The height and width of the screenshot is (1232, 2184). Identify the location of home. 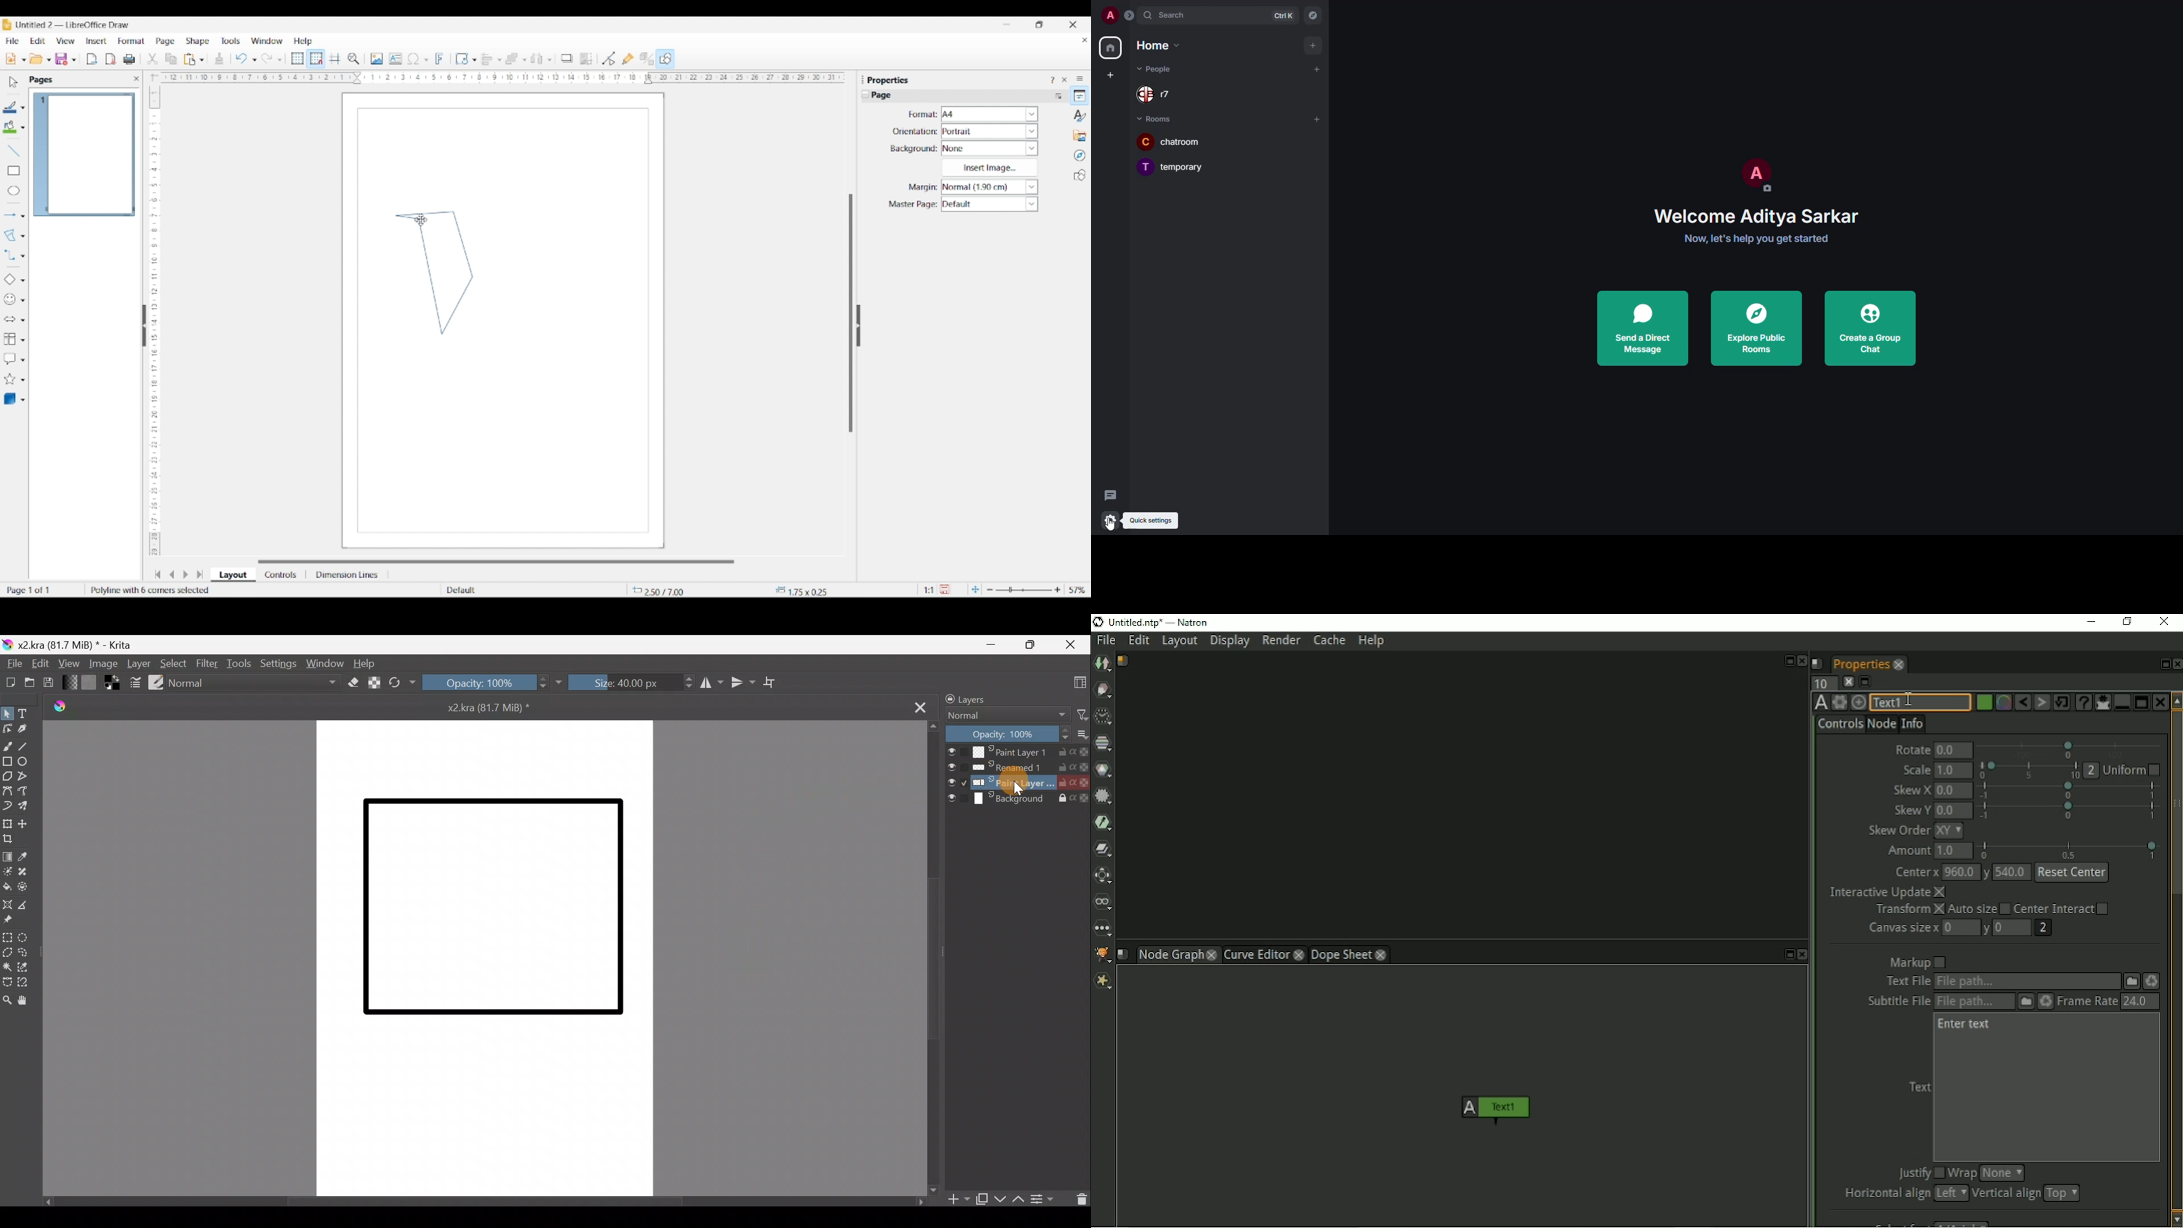
(1110, 47).